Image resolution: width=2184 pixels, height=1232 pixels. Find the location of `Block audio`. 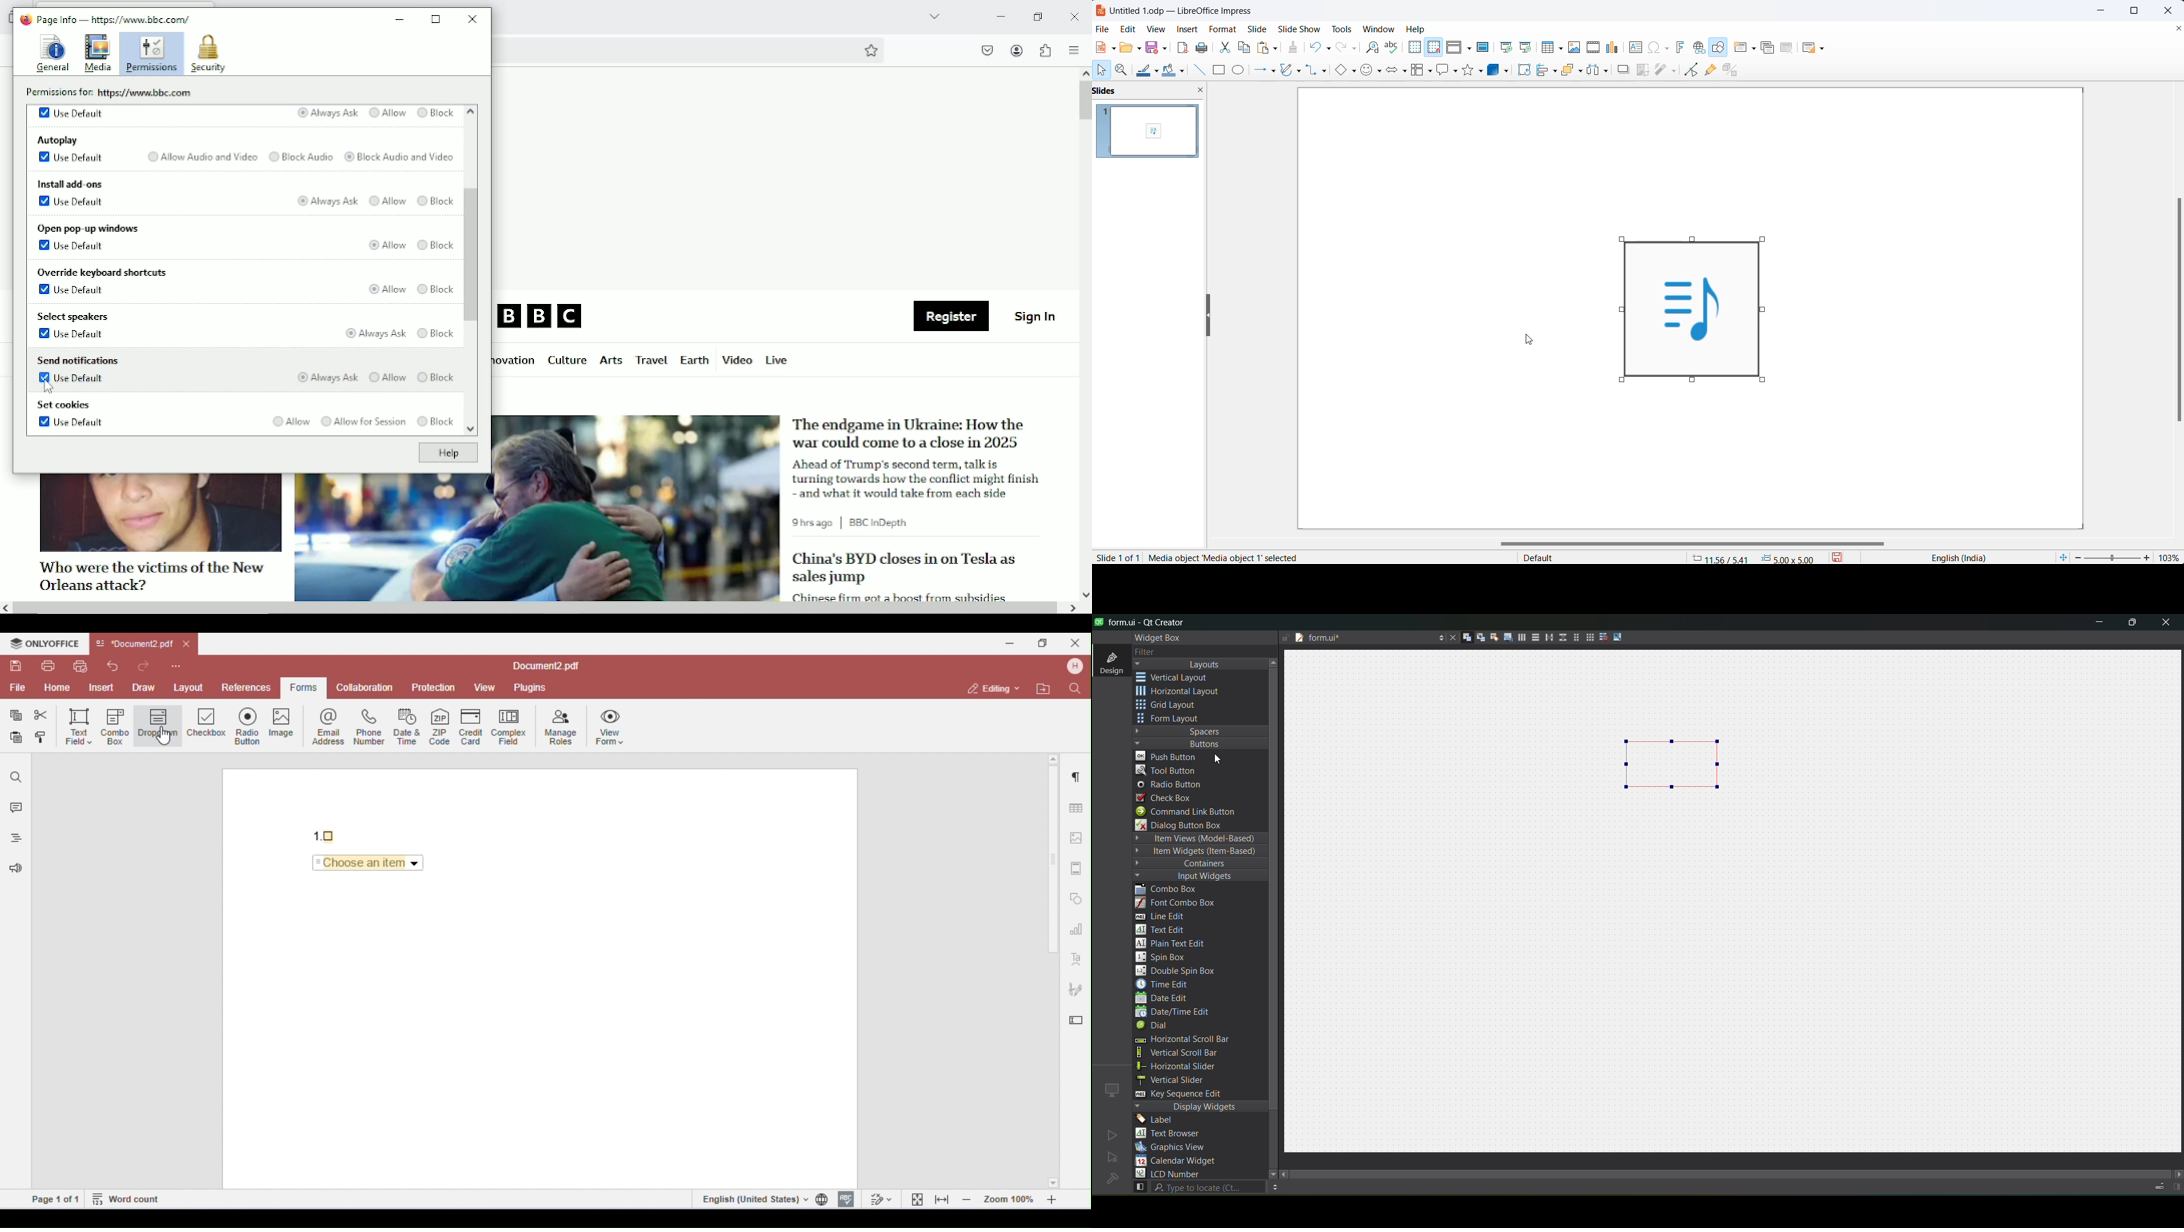

Block audio is located at coordinates (300, 157).